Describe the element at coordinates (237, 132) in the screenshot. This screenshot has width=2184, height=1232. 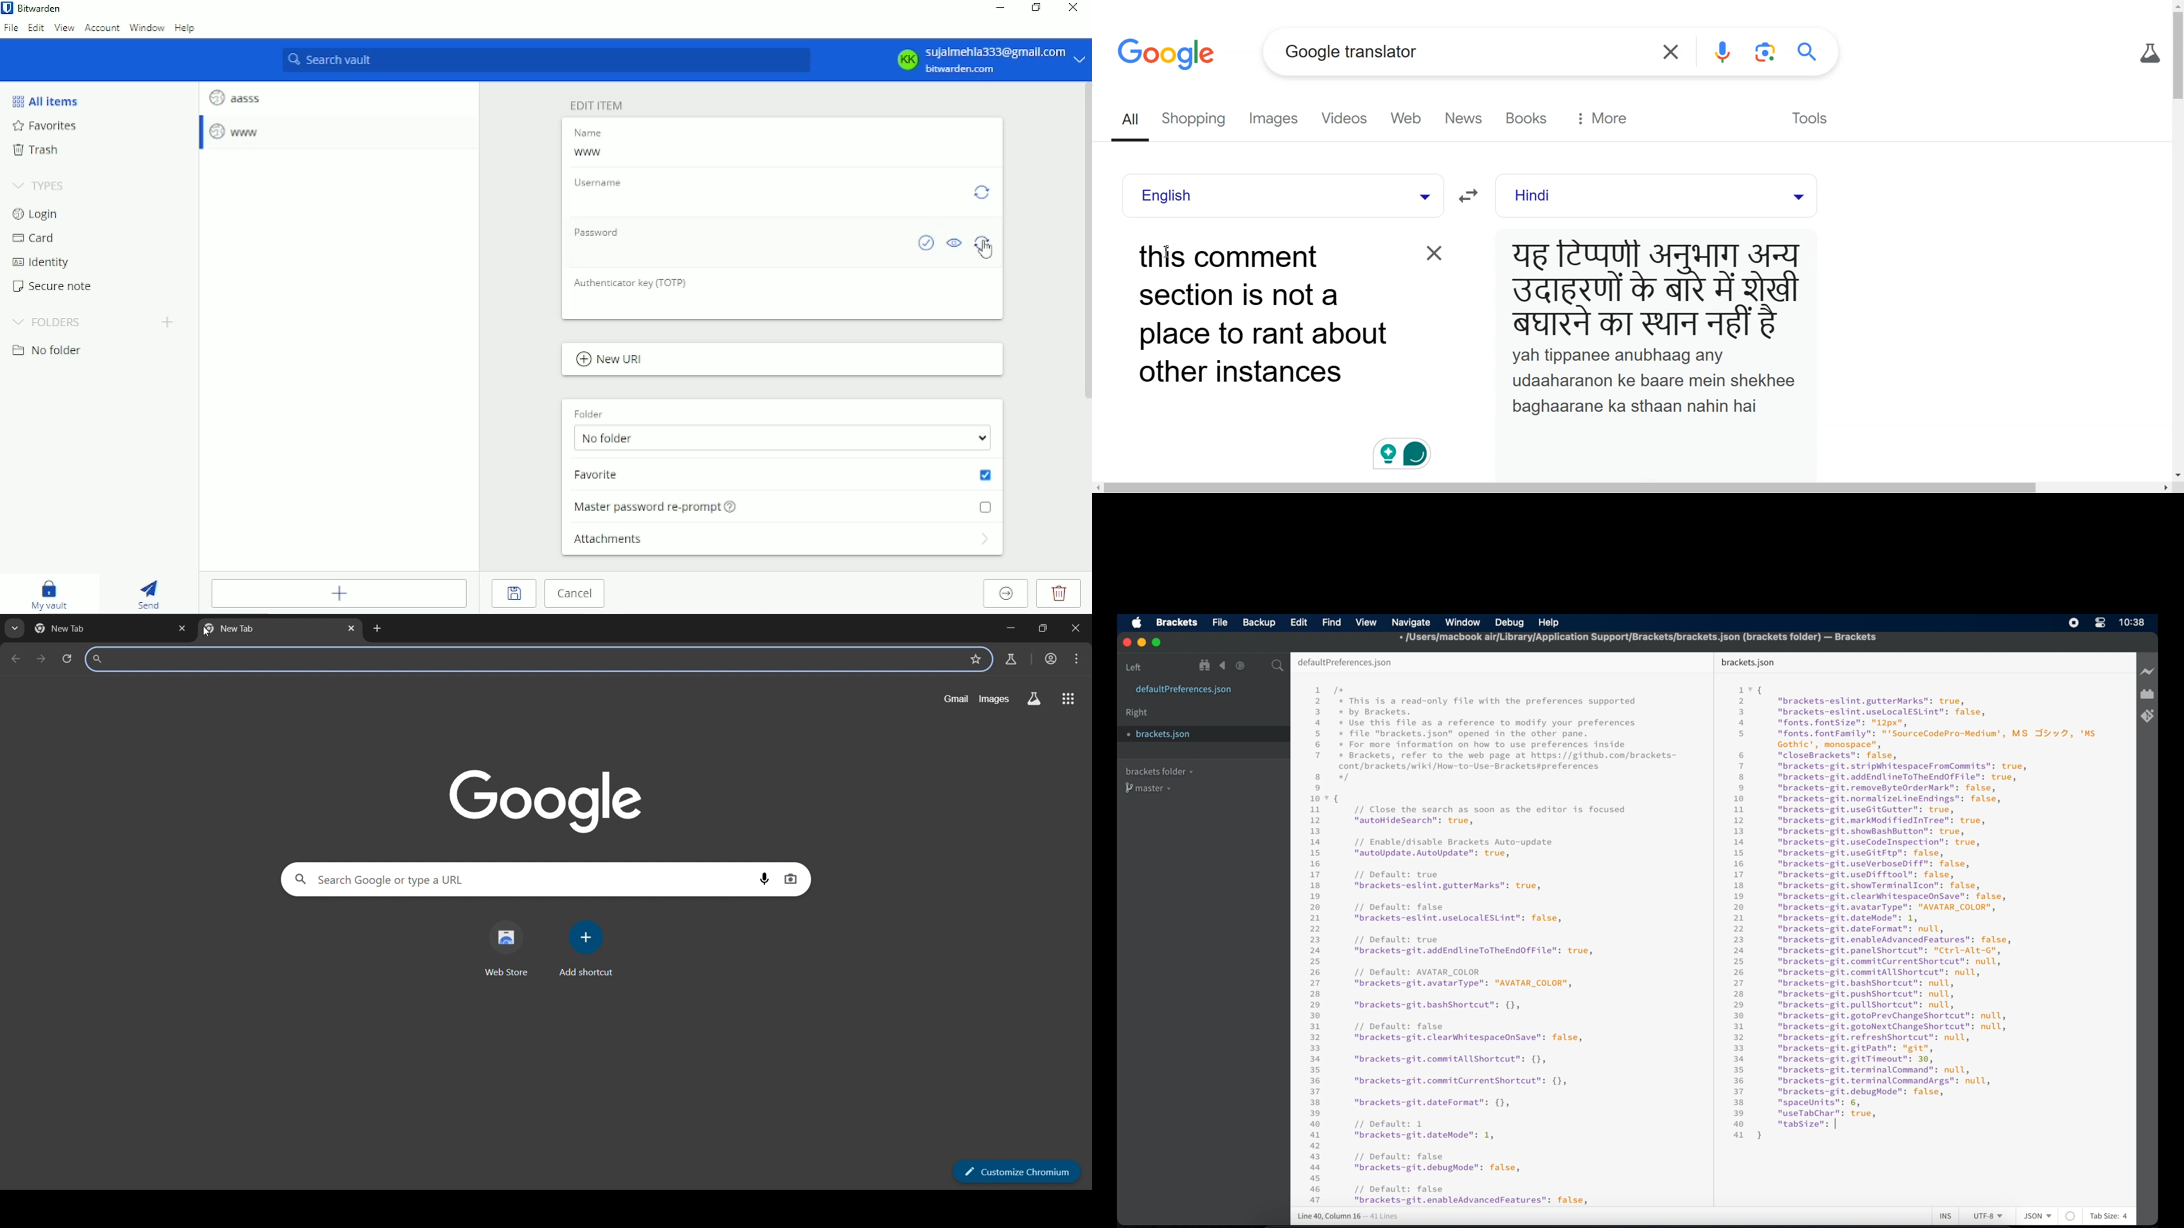
I see `www` at that location.